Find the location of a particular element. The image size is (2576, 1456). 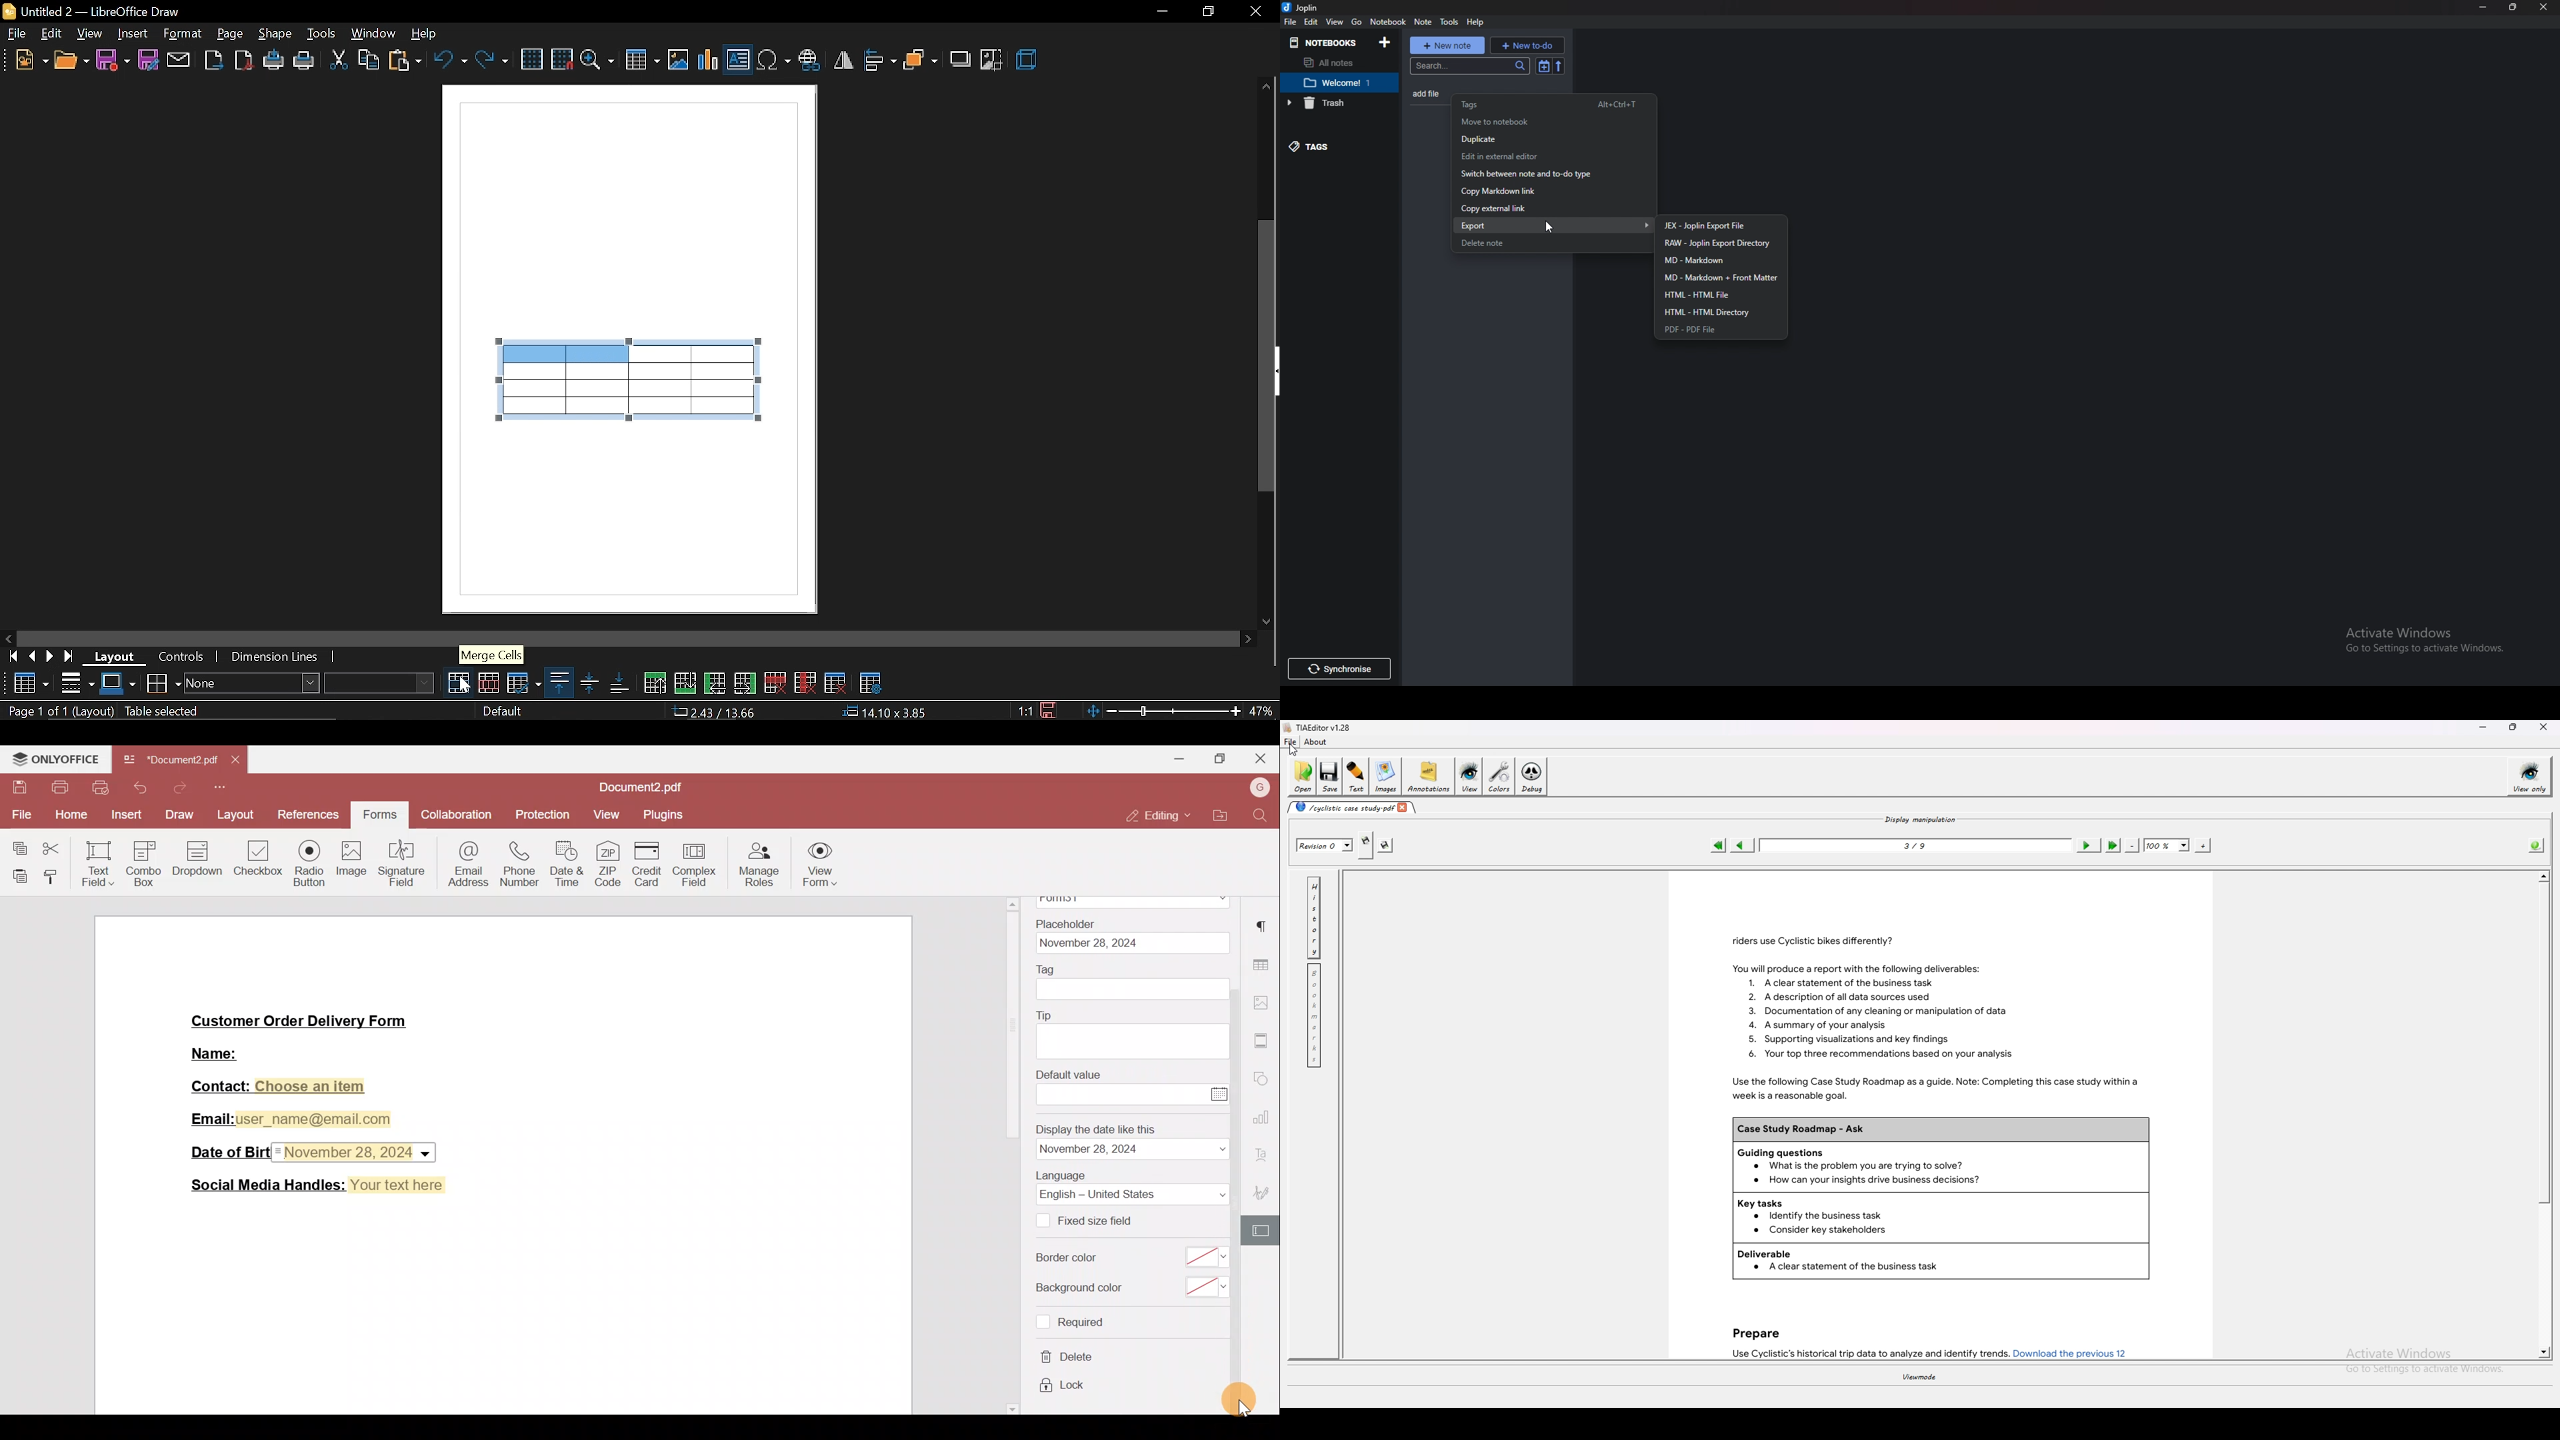

help is located at coordinates (1476, 23).